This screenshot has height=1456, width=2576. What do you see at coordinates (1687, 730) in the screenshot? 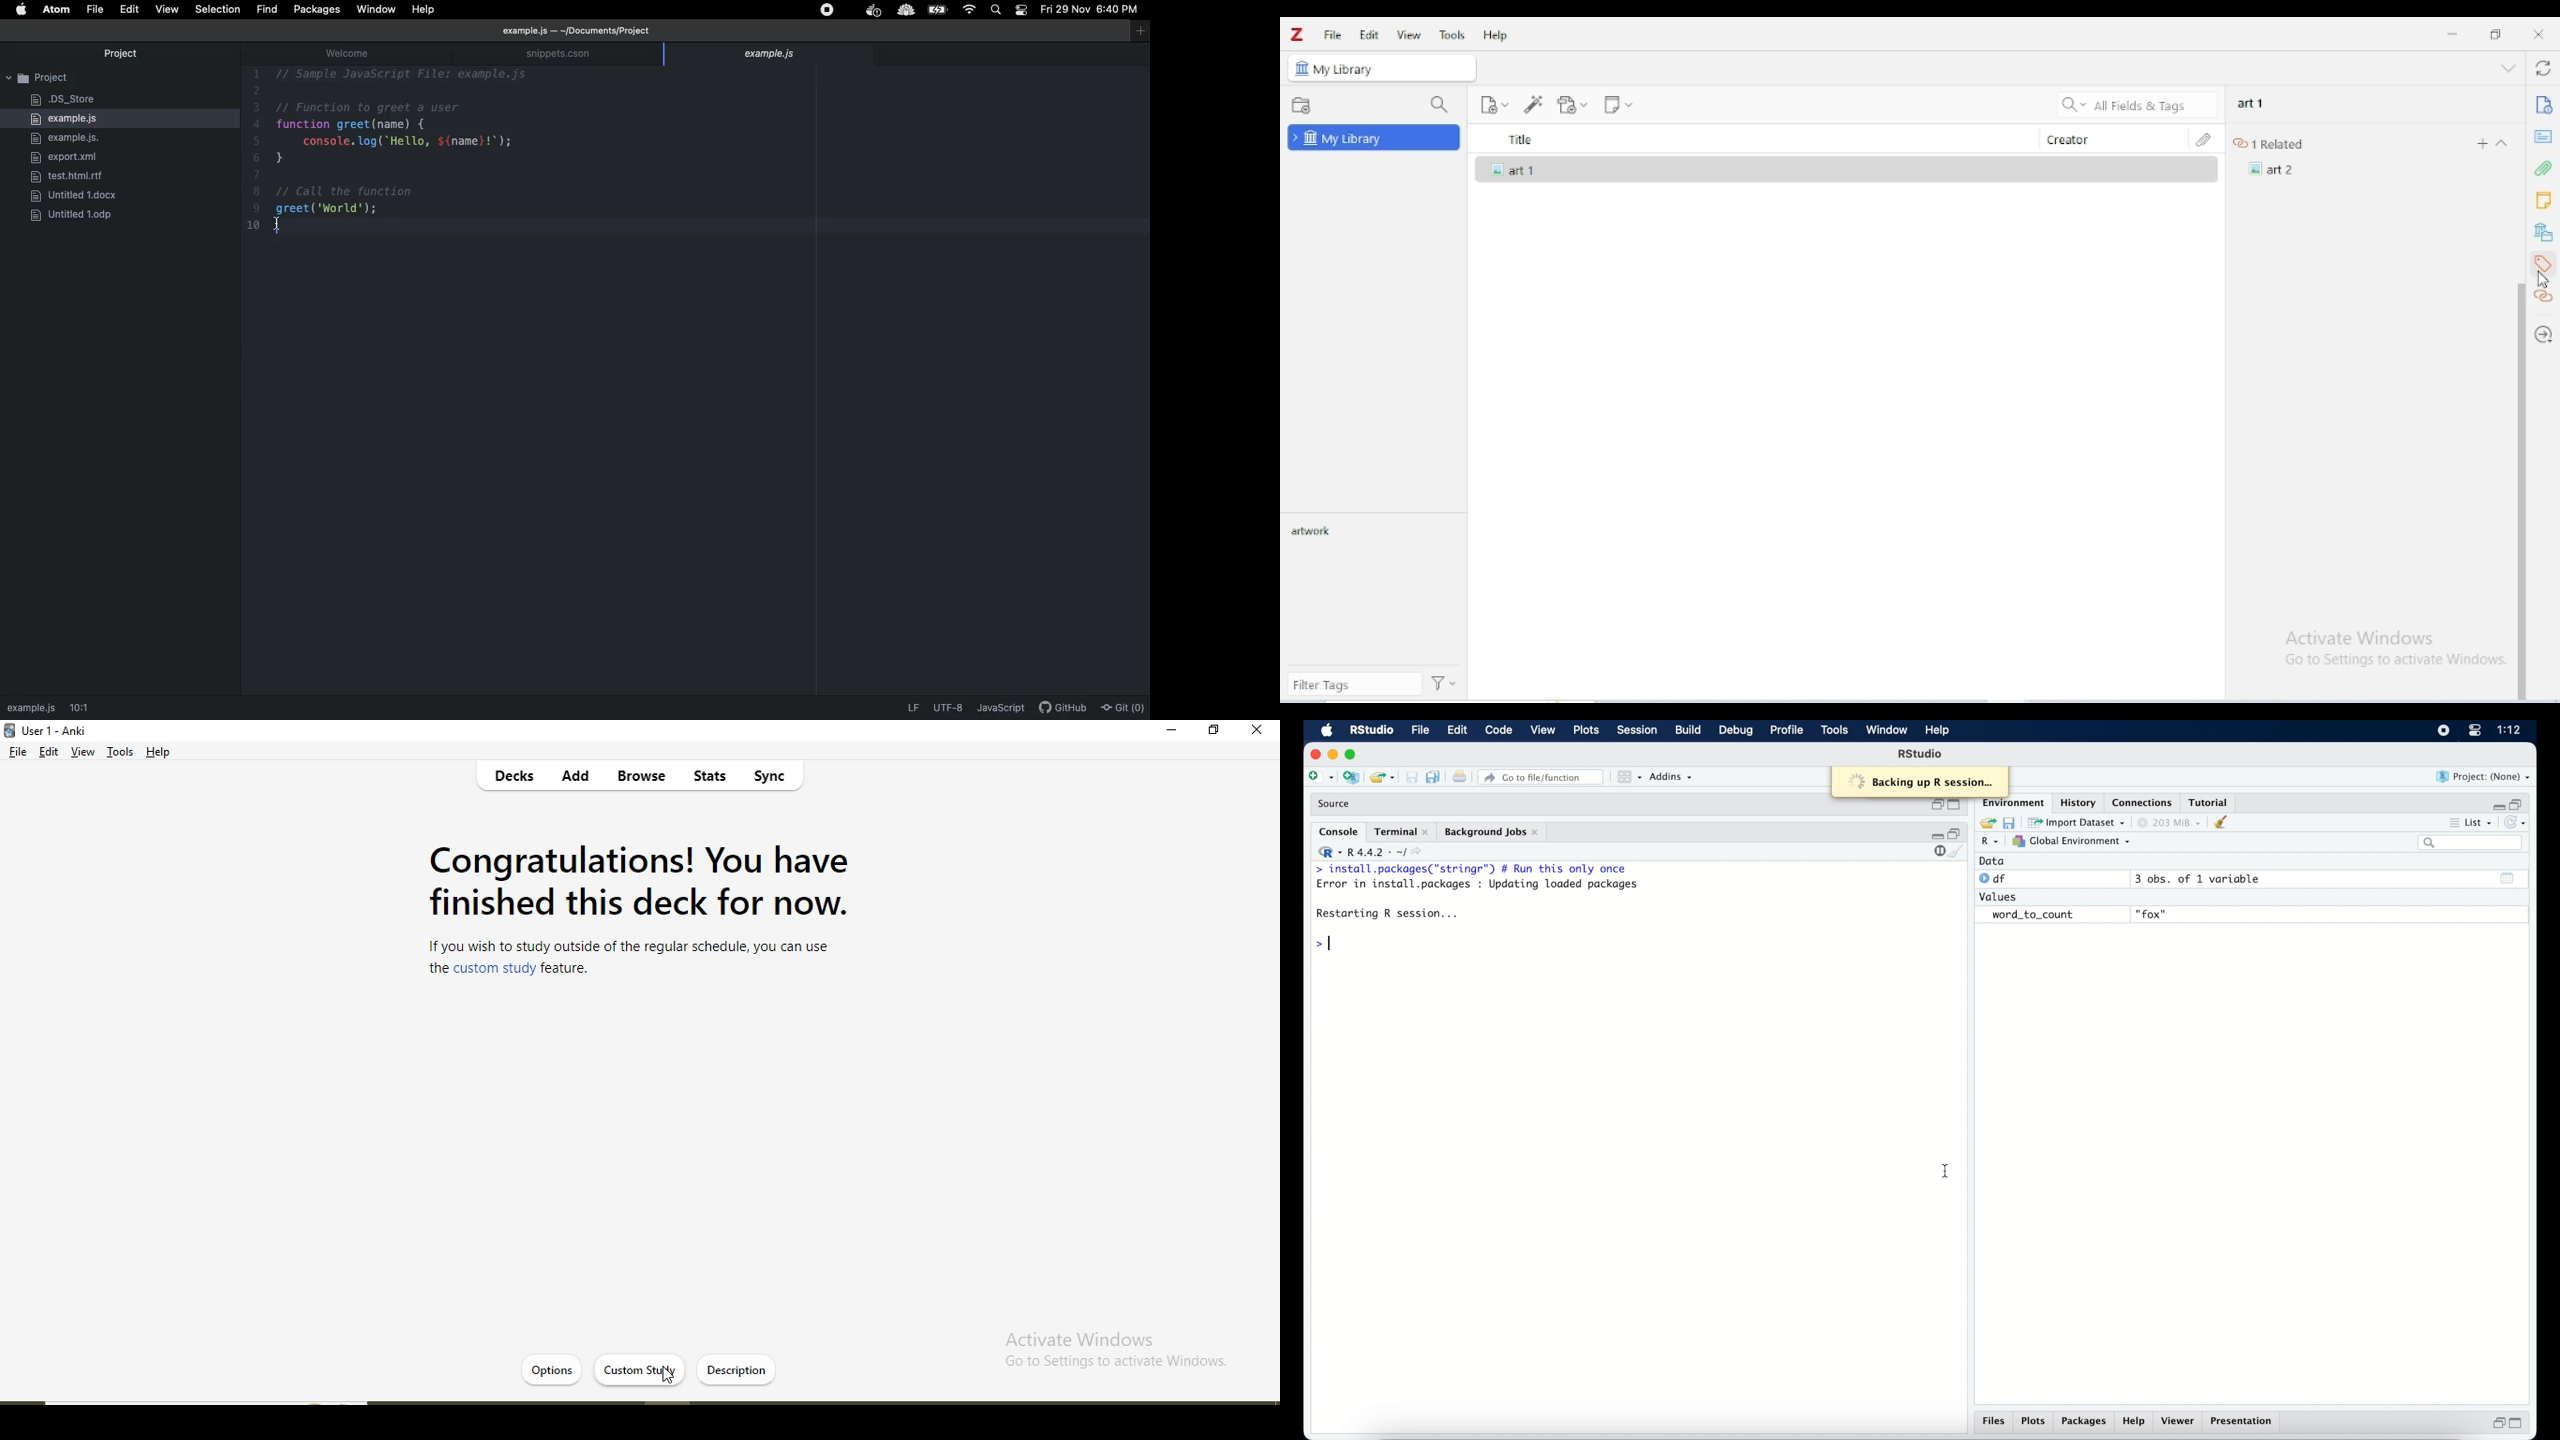
I see `build` at bounding box center [1687, 730].